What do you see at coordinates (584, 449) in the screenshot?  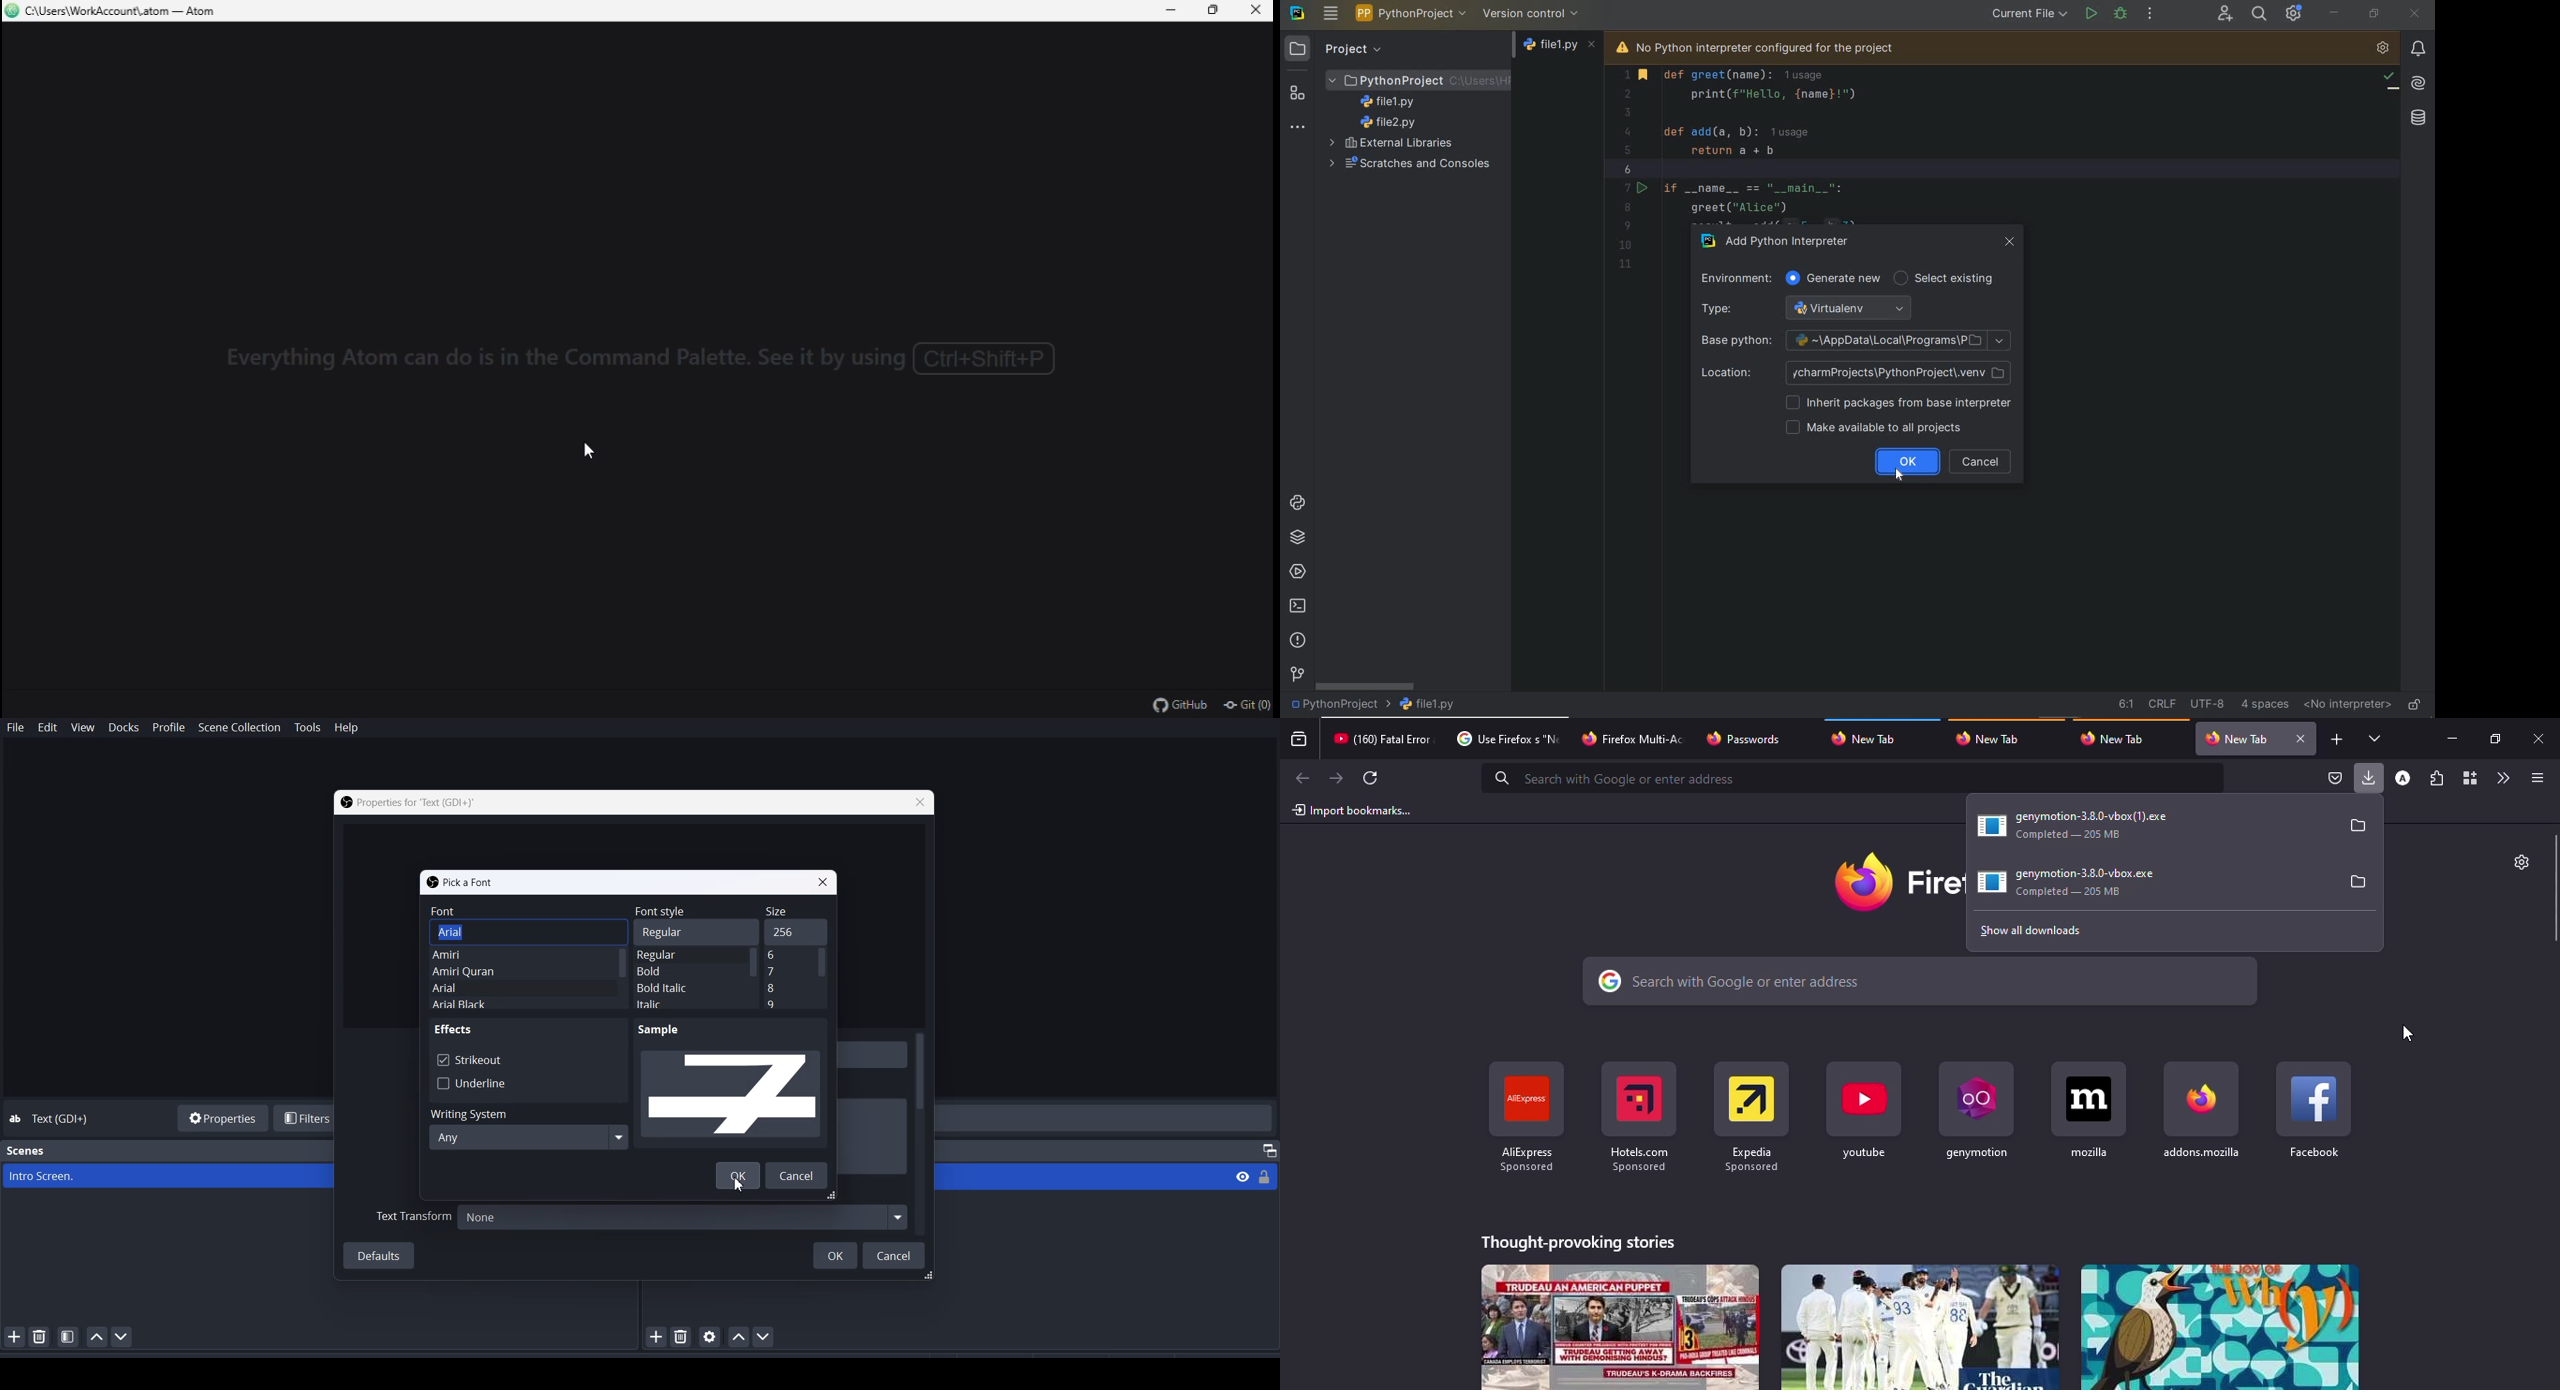 I see `Mouse` at bounding box center [584, 449].